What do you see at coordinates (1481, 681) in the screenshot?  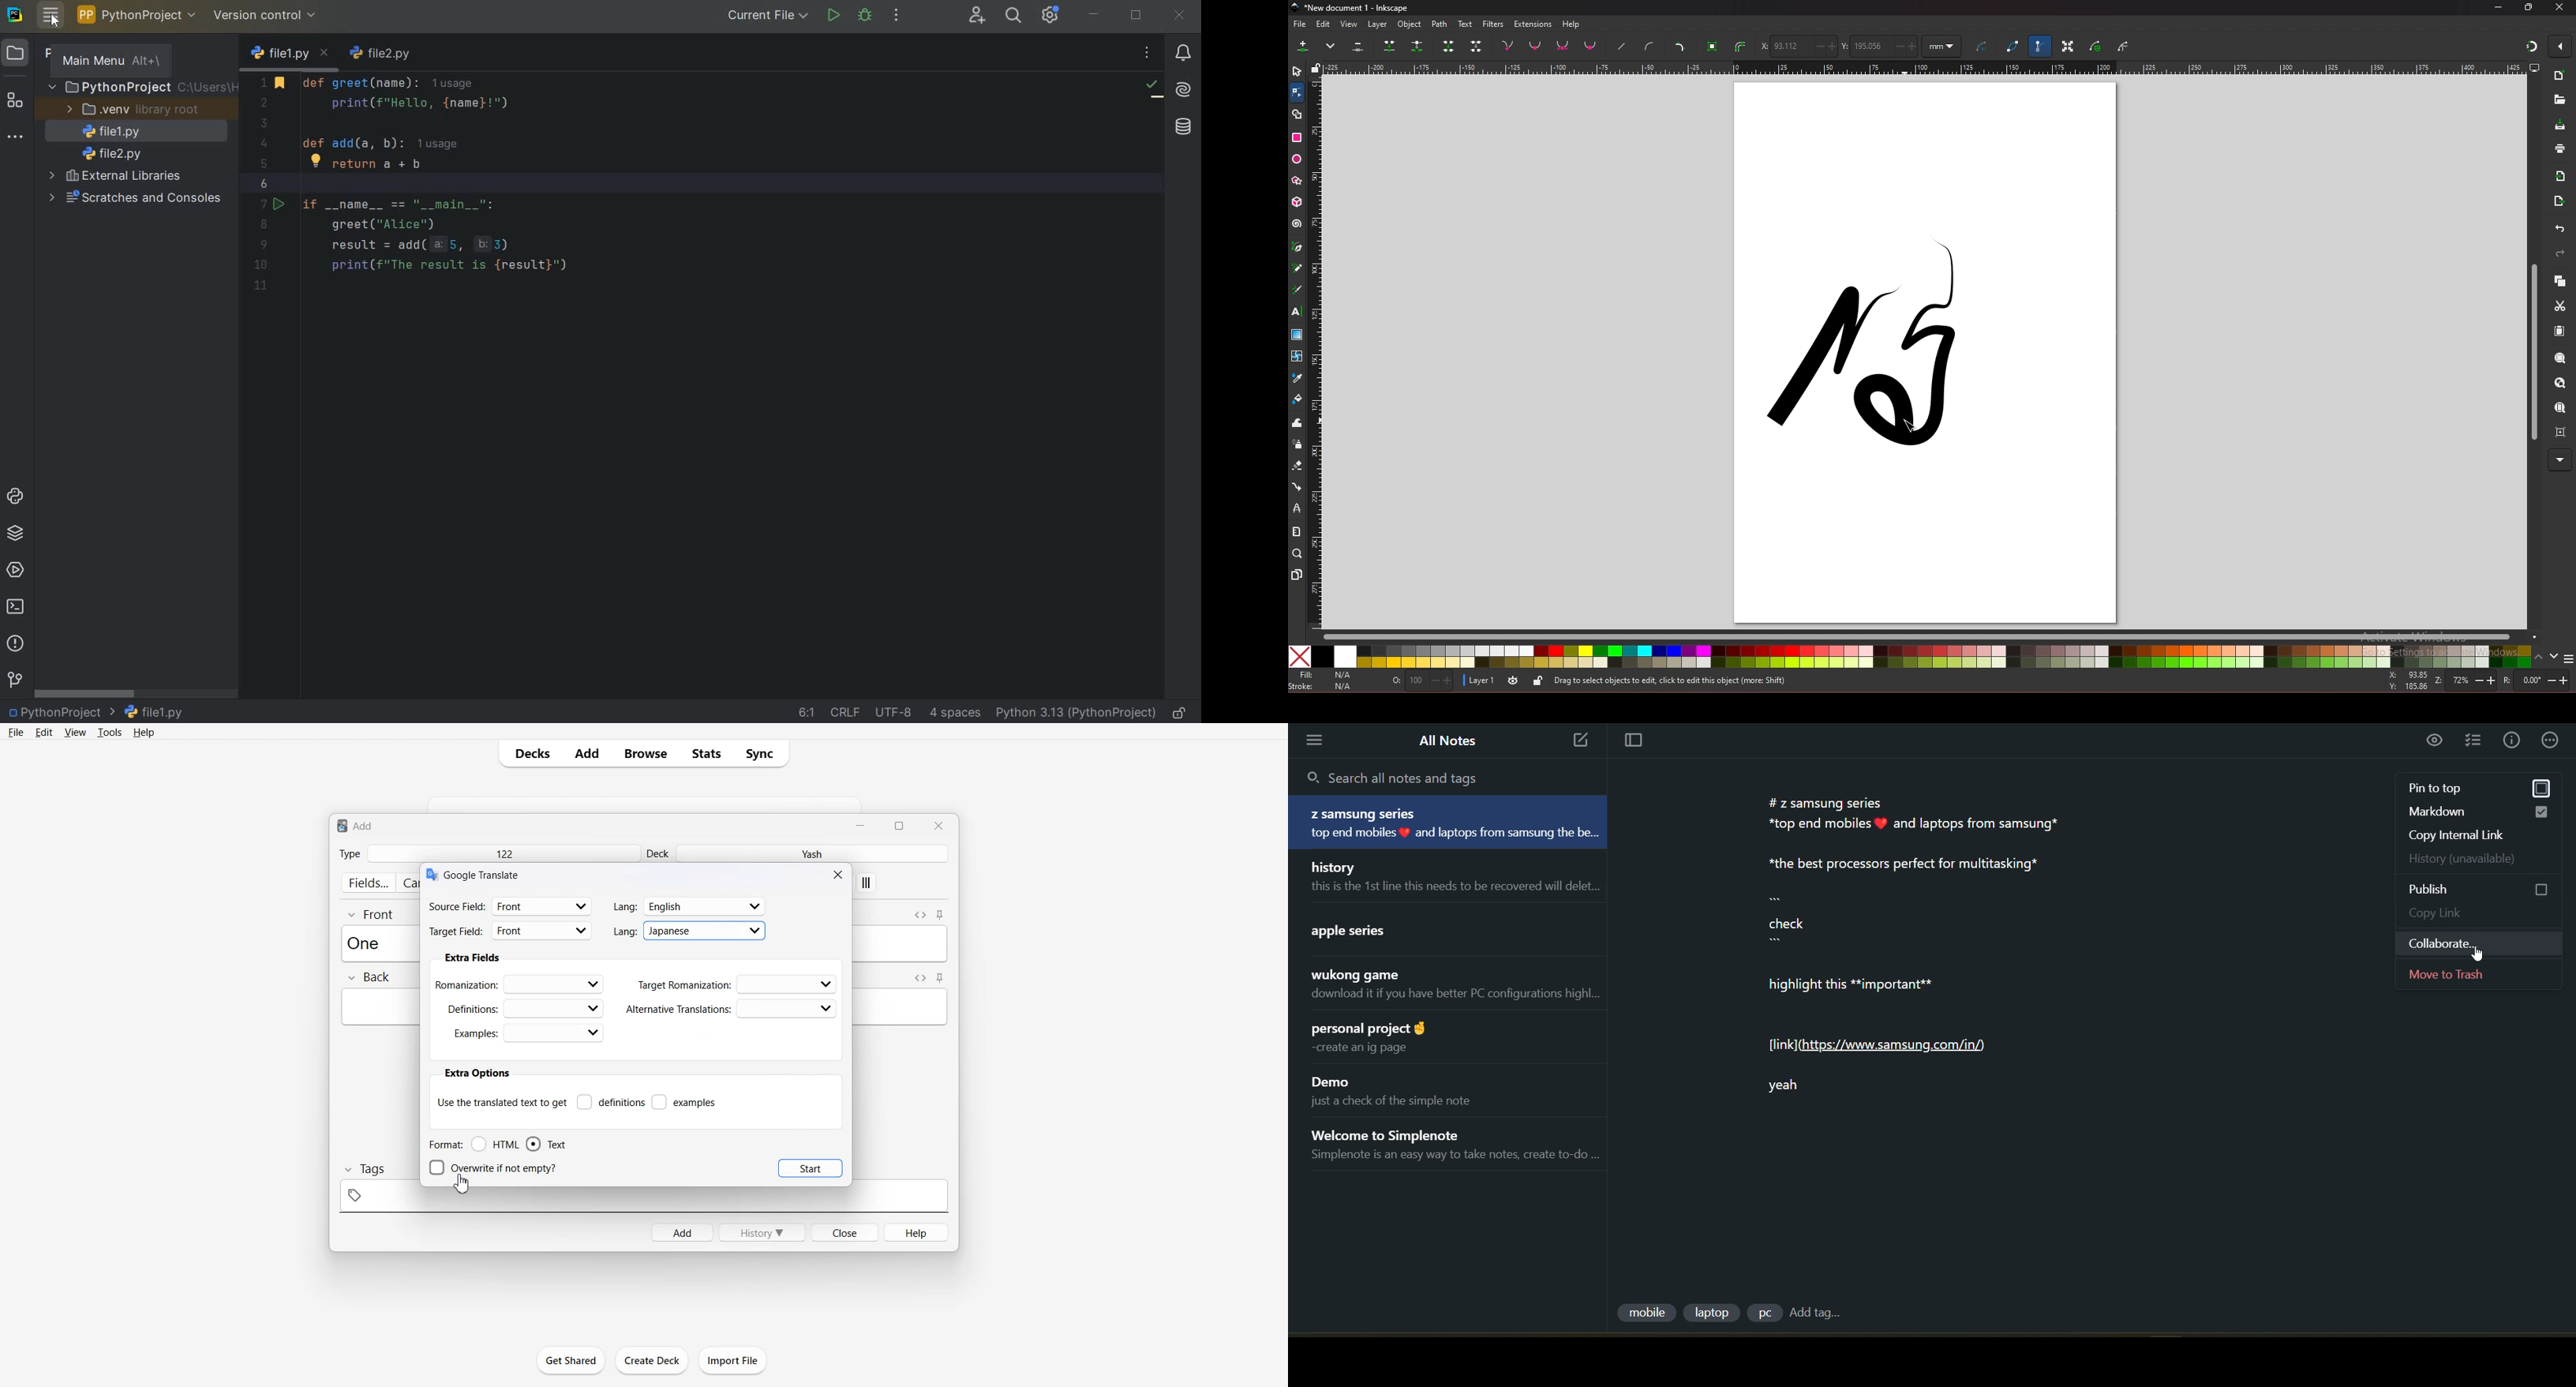 I see `layer` at bounding box center [1481, 681].